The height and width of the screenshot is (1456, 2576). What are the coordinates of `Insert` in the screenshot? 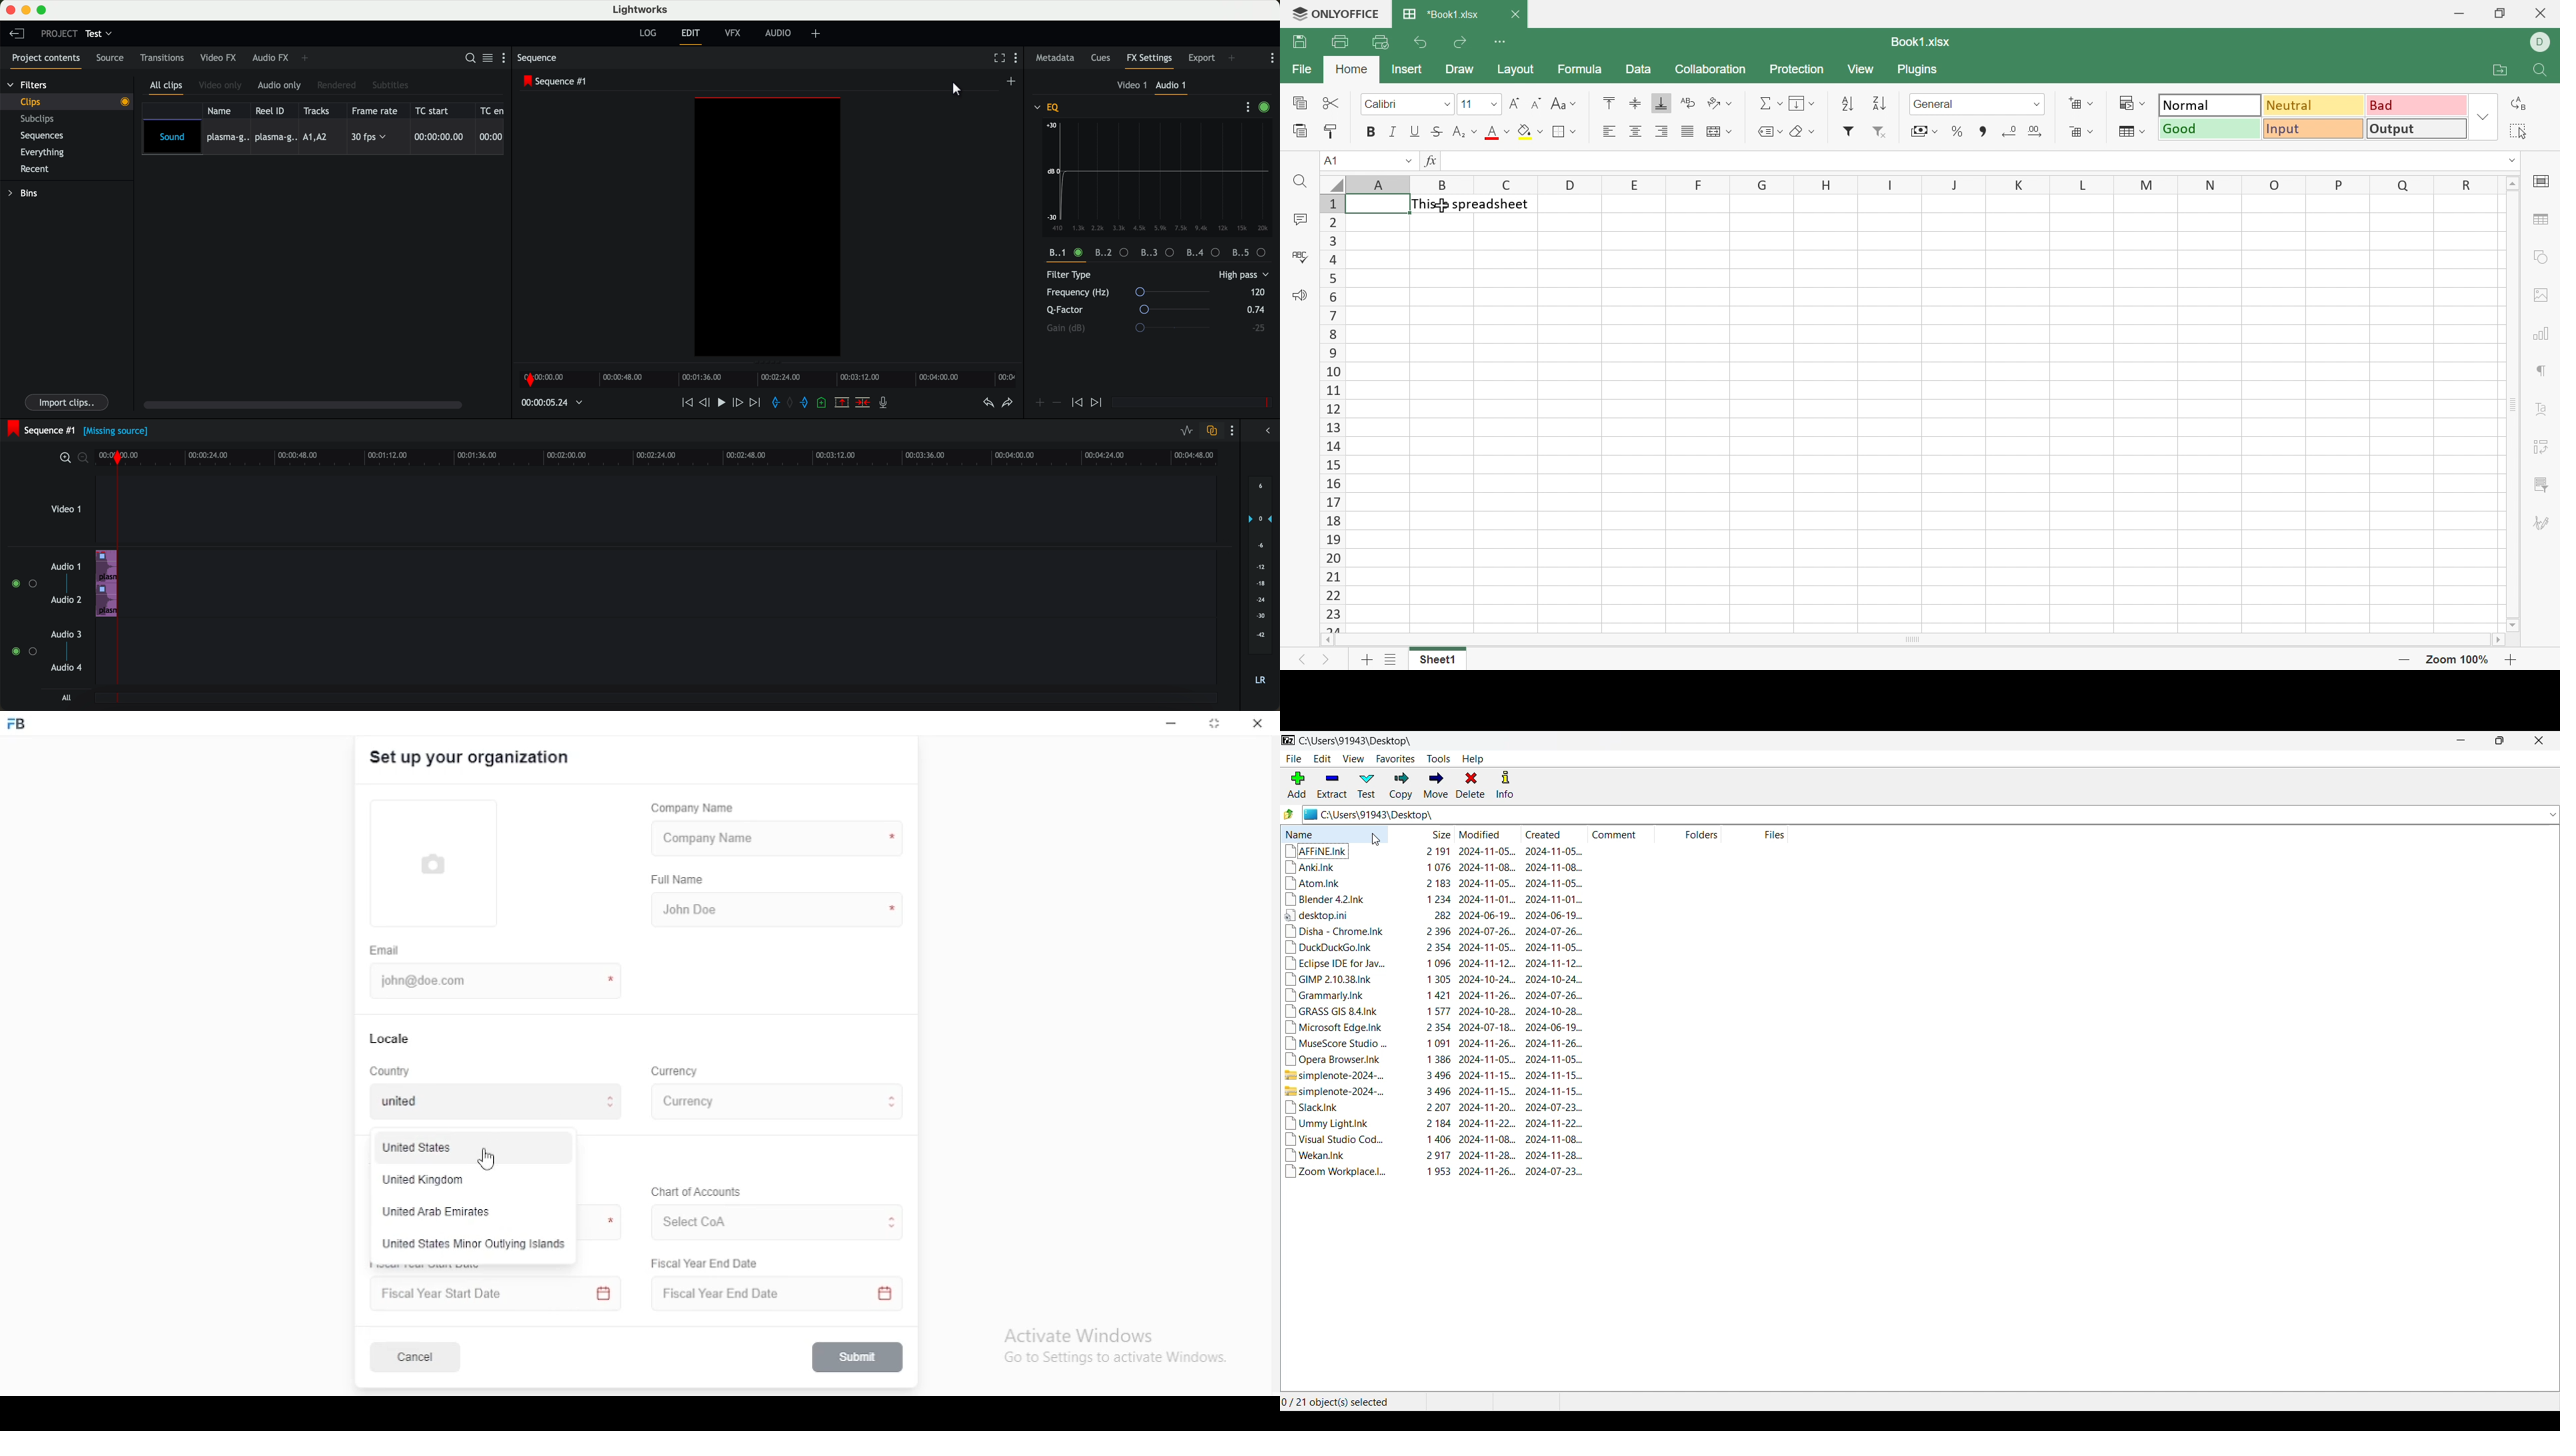 It's located at (1407, 69).